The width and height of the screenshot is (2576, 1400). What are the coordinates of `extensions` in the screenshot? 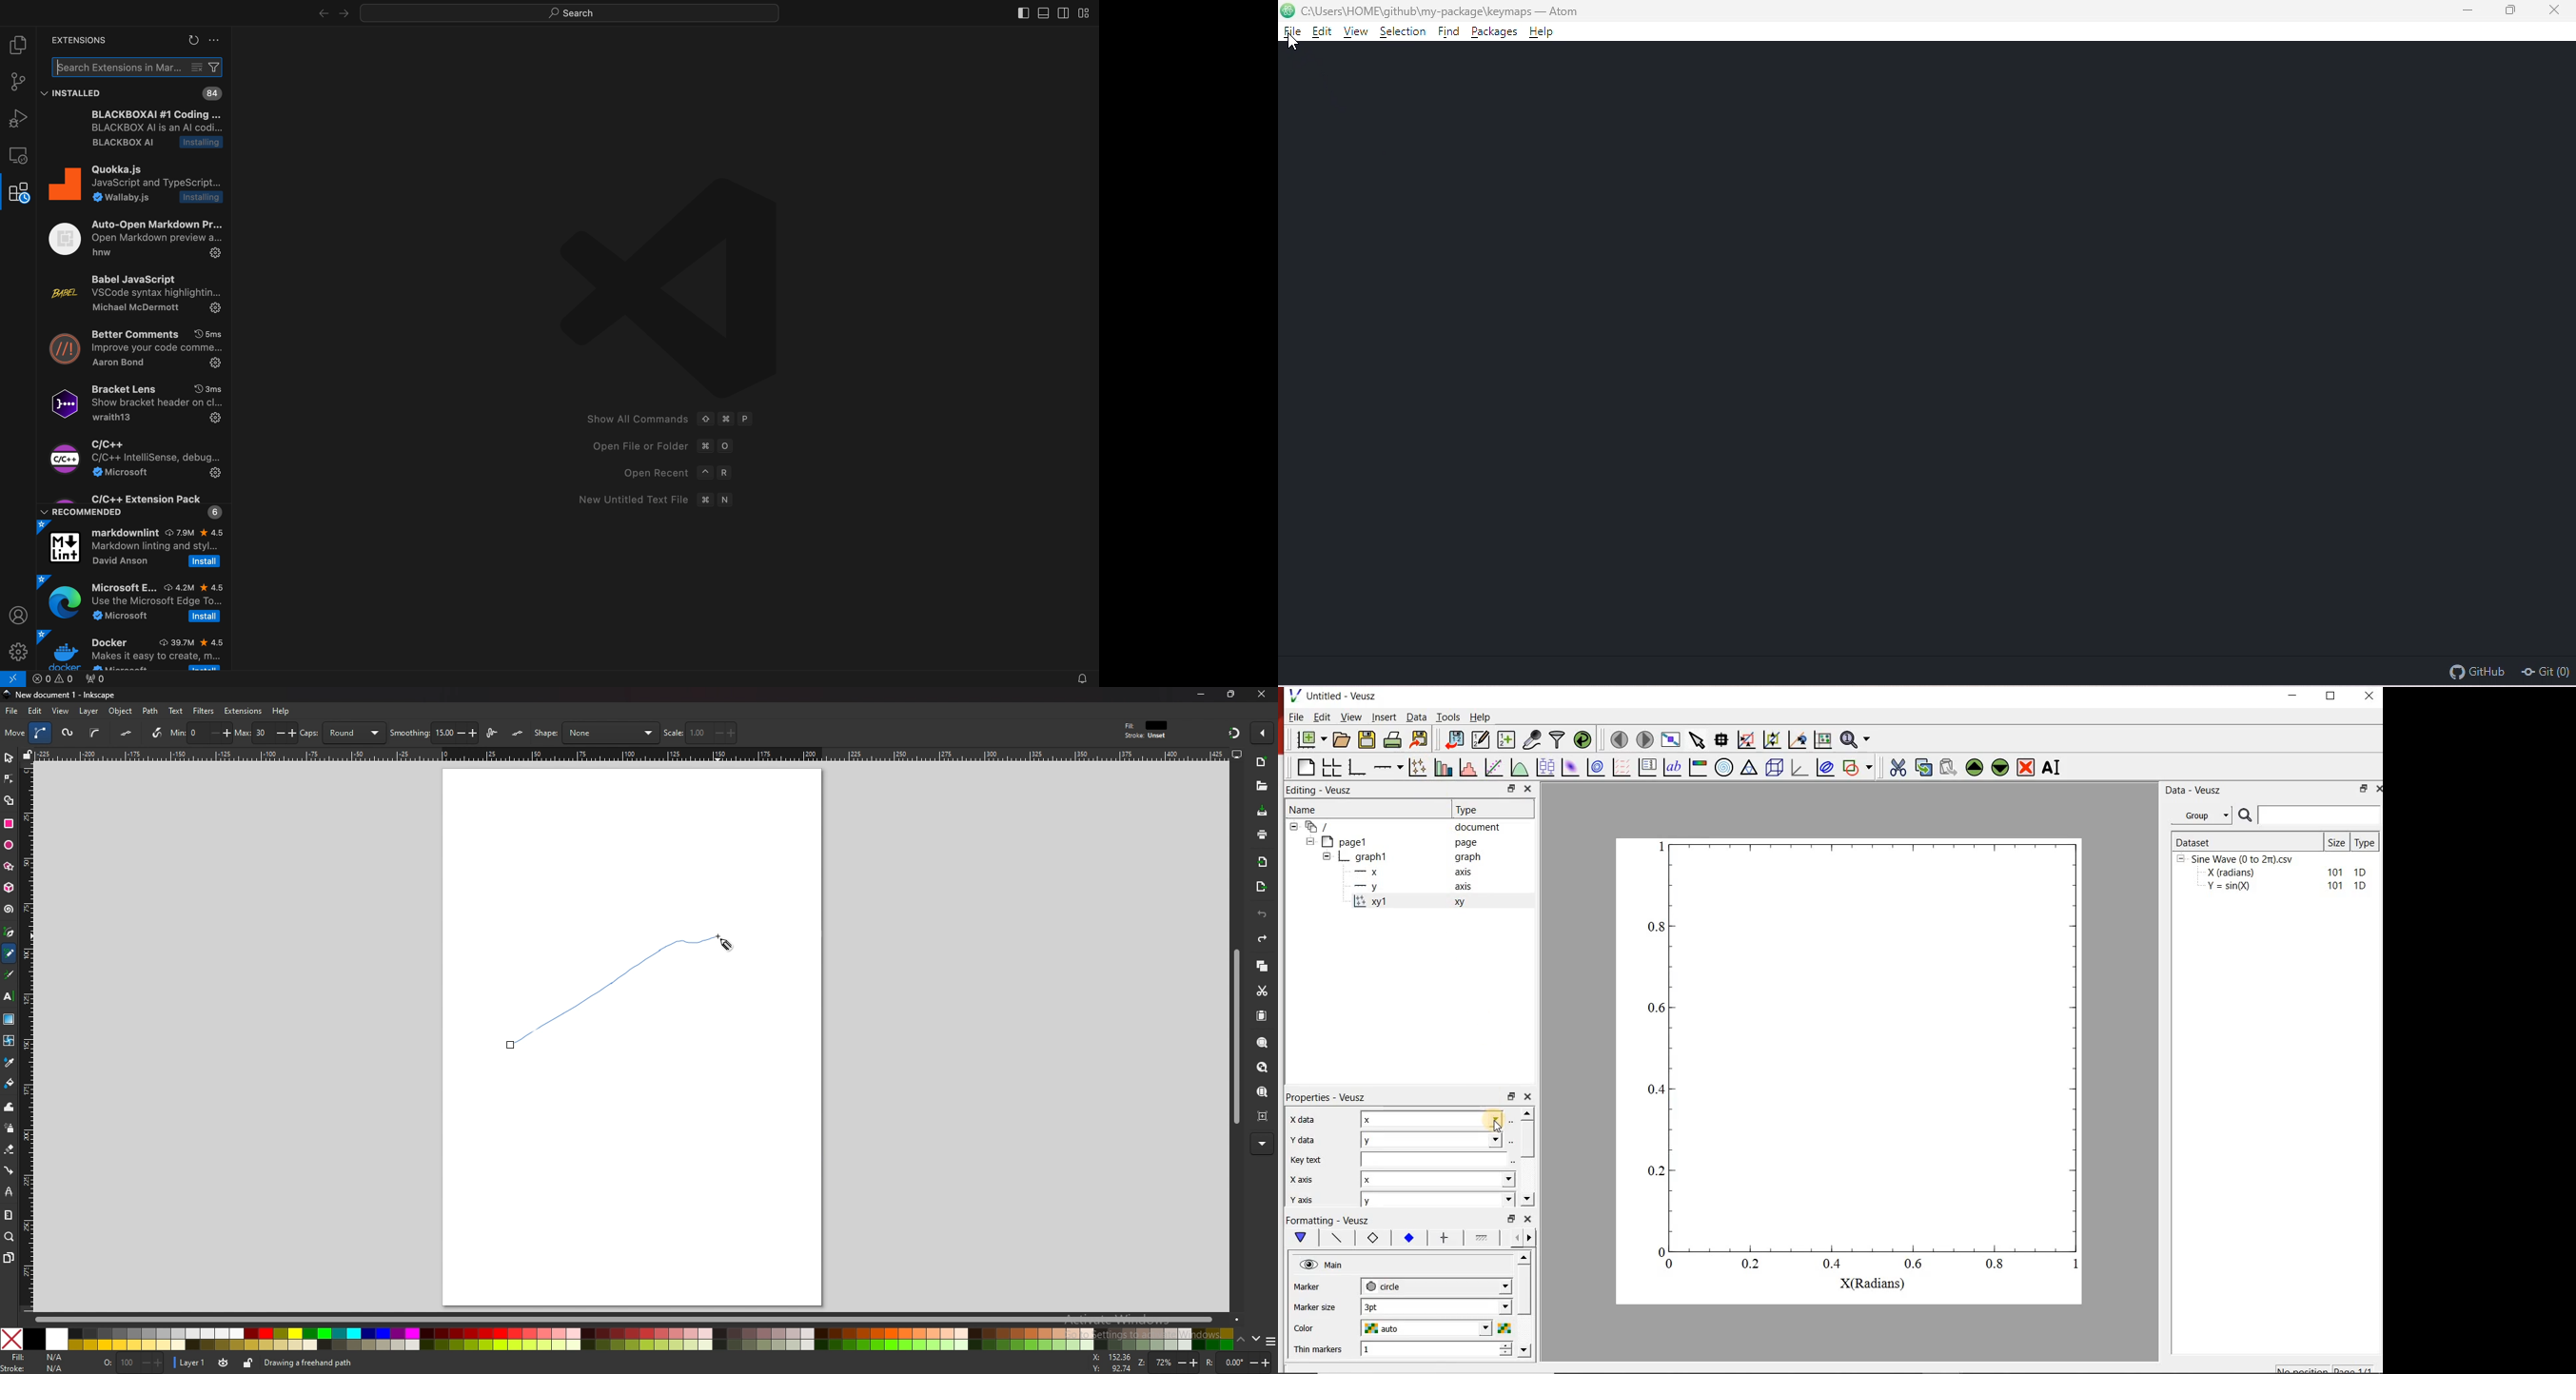 It's located at (244, 711).